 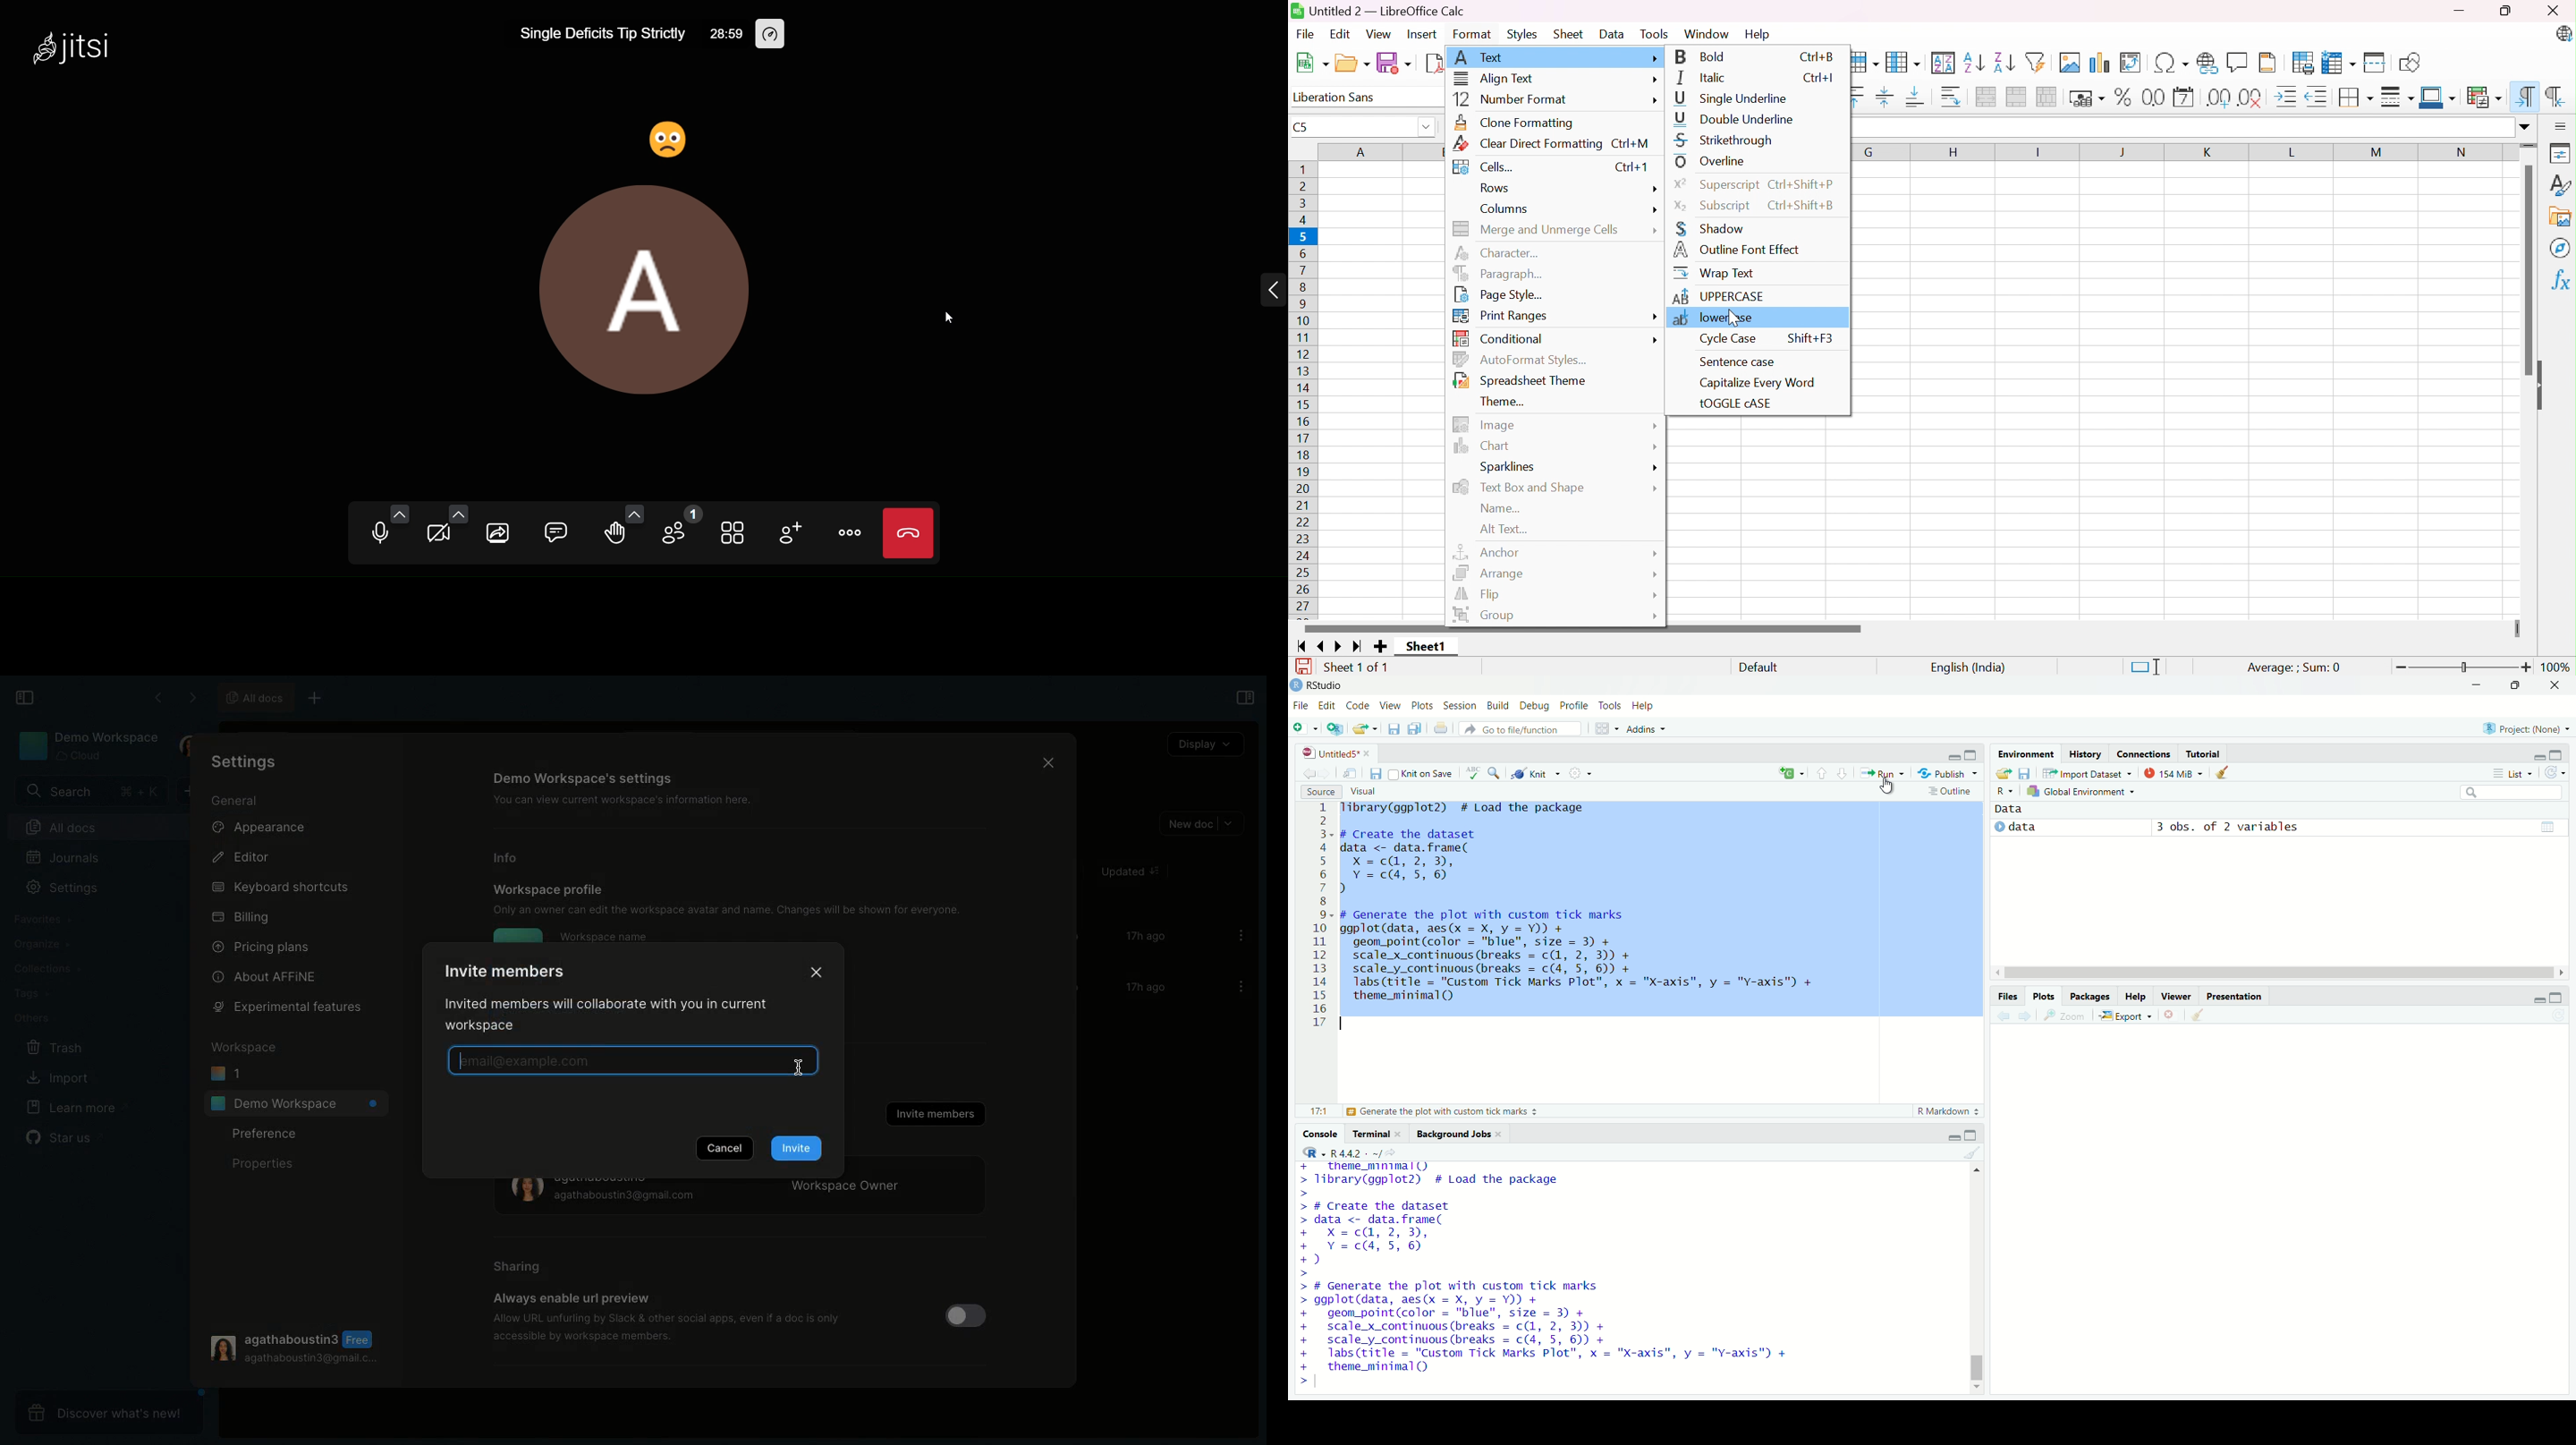 What do you see at coordinates (1718, 296) in the screenshot?
I see `UPPERCASE` at bounding box center [1718, 296].